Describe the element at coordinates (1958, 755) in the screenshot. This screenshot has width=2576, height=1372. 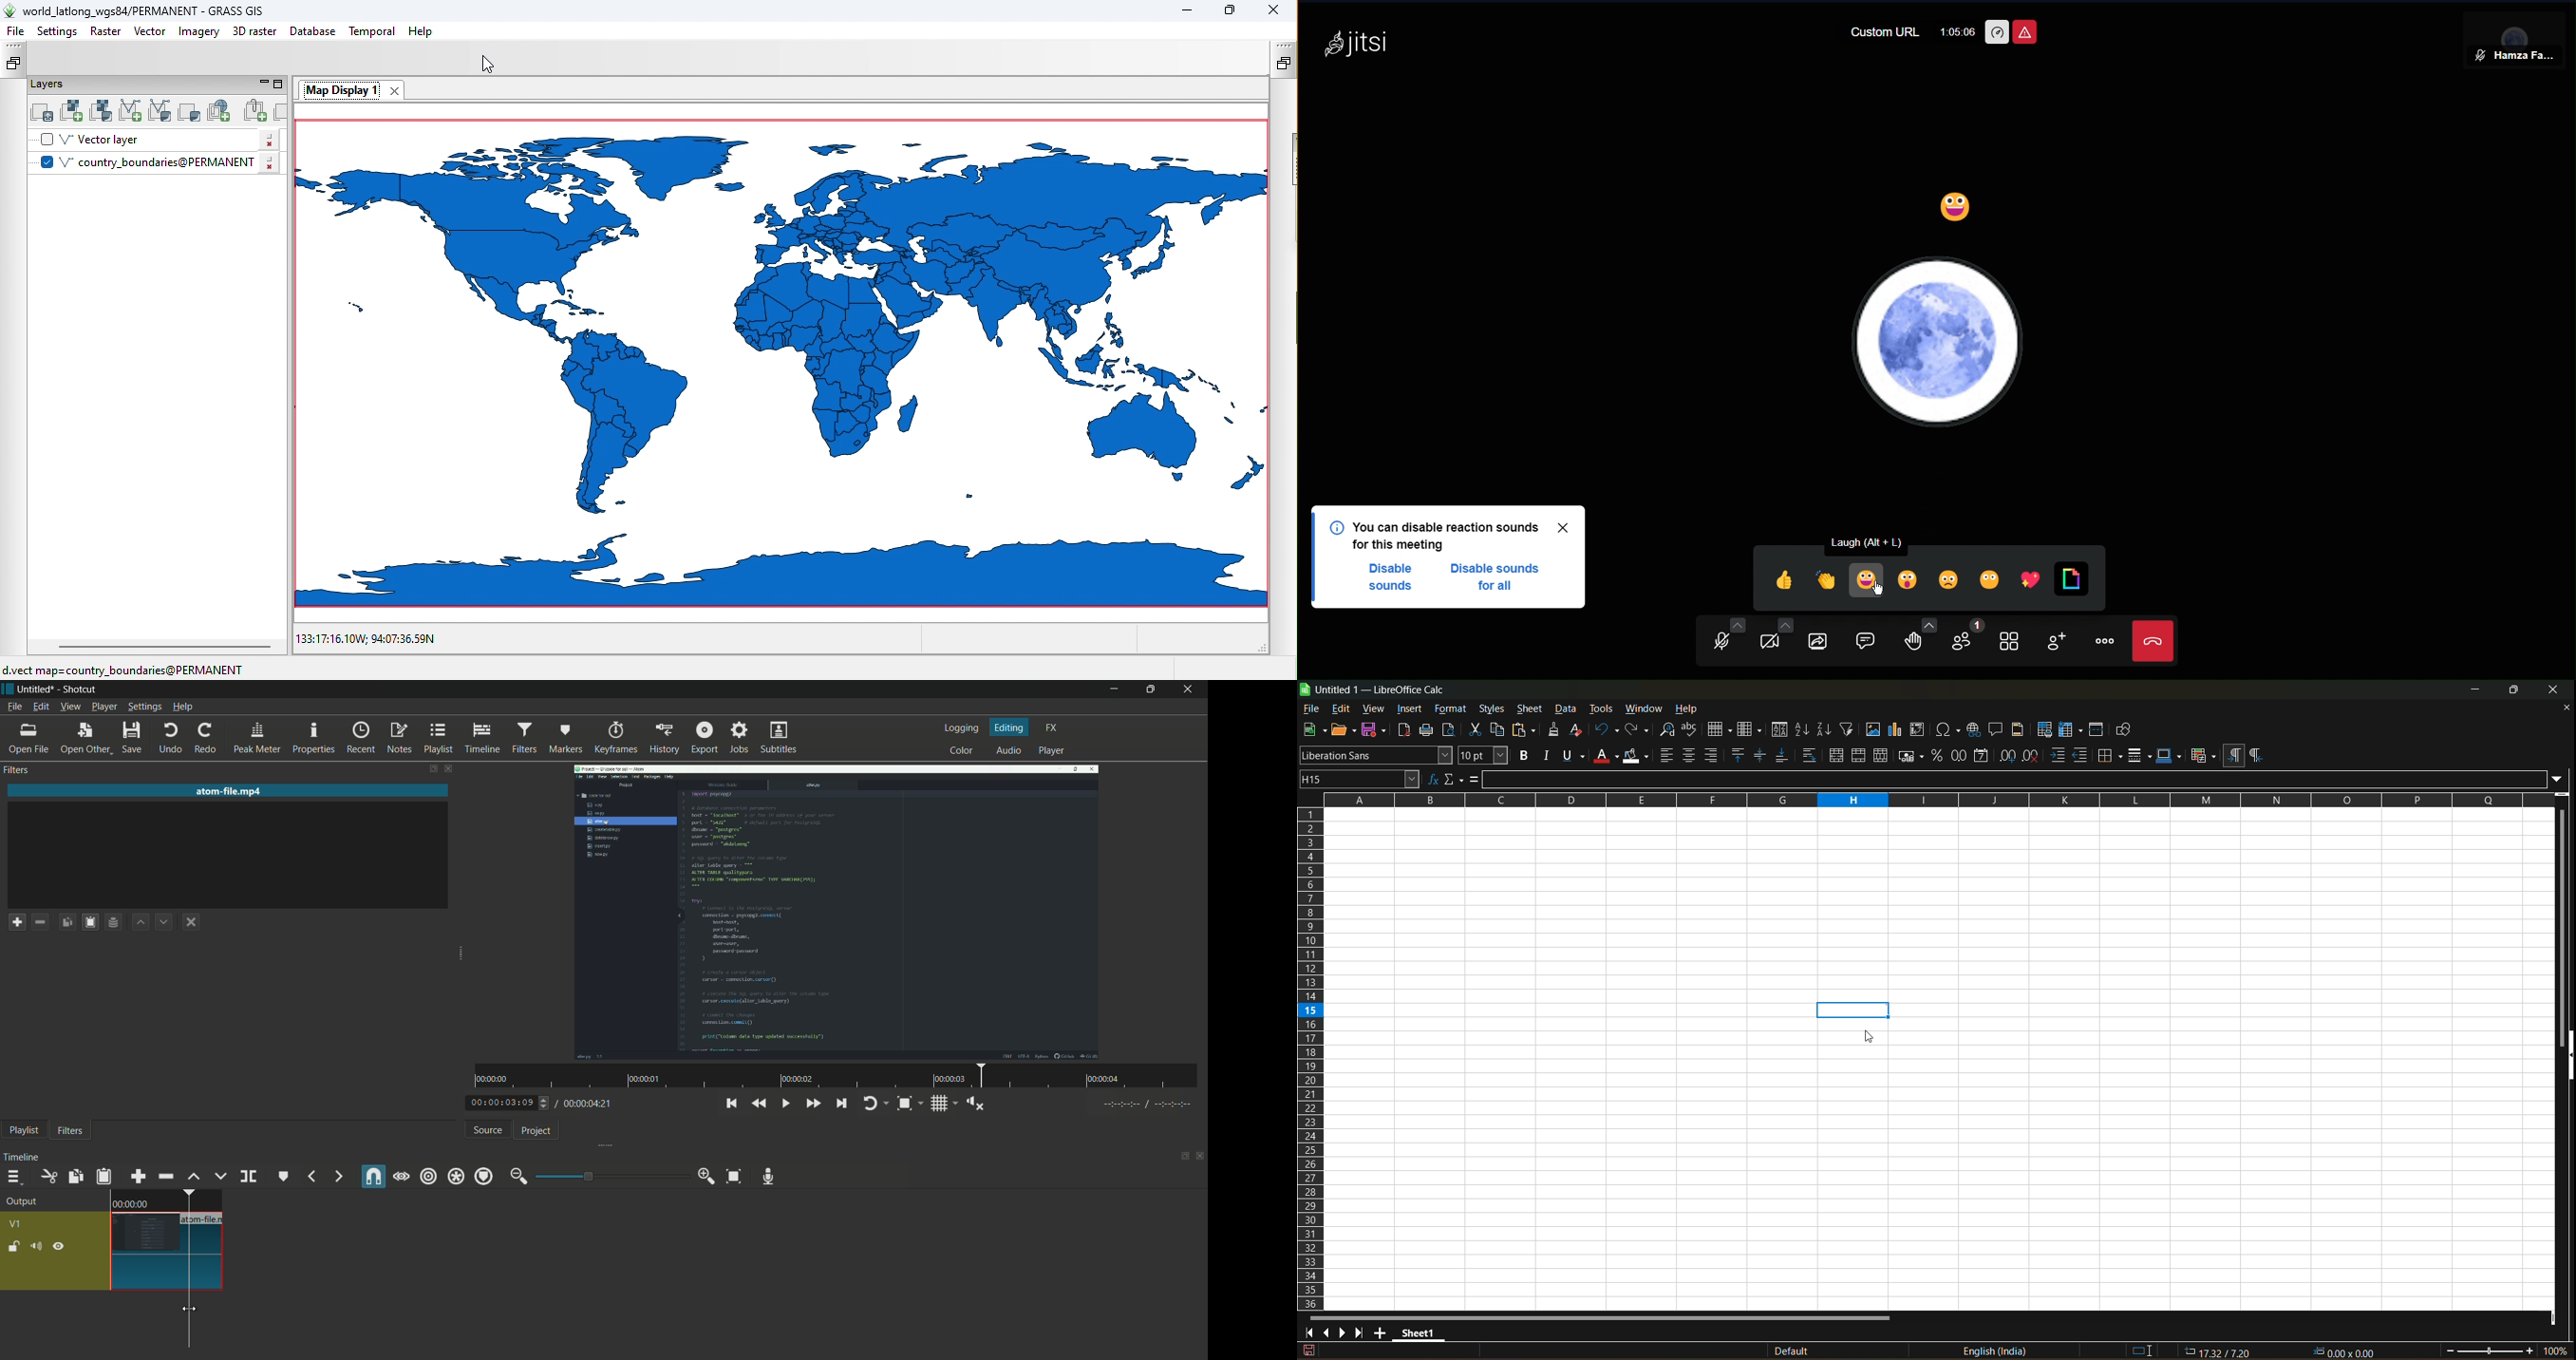
I see `format as number` at that location.